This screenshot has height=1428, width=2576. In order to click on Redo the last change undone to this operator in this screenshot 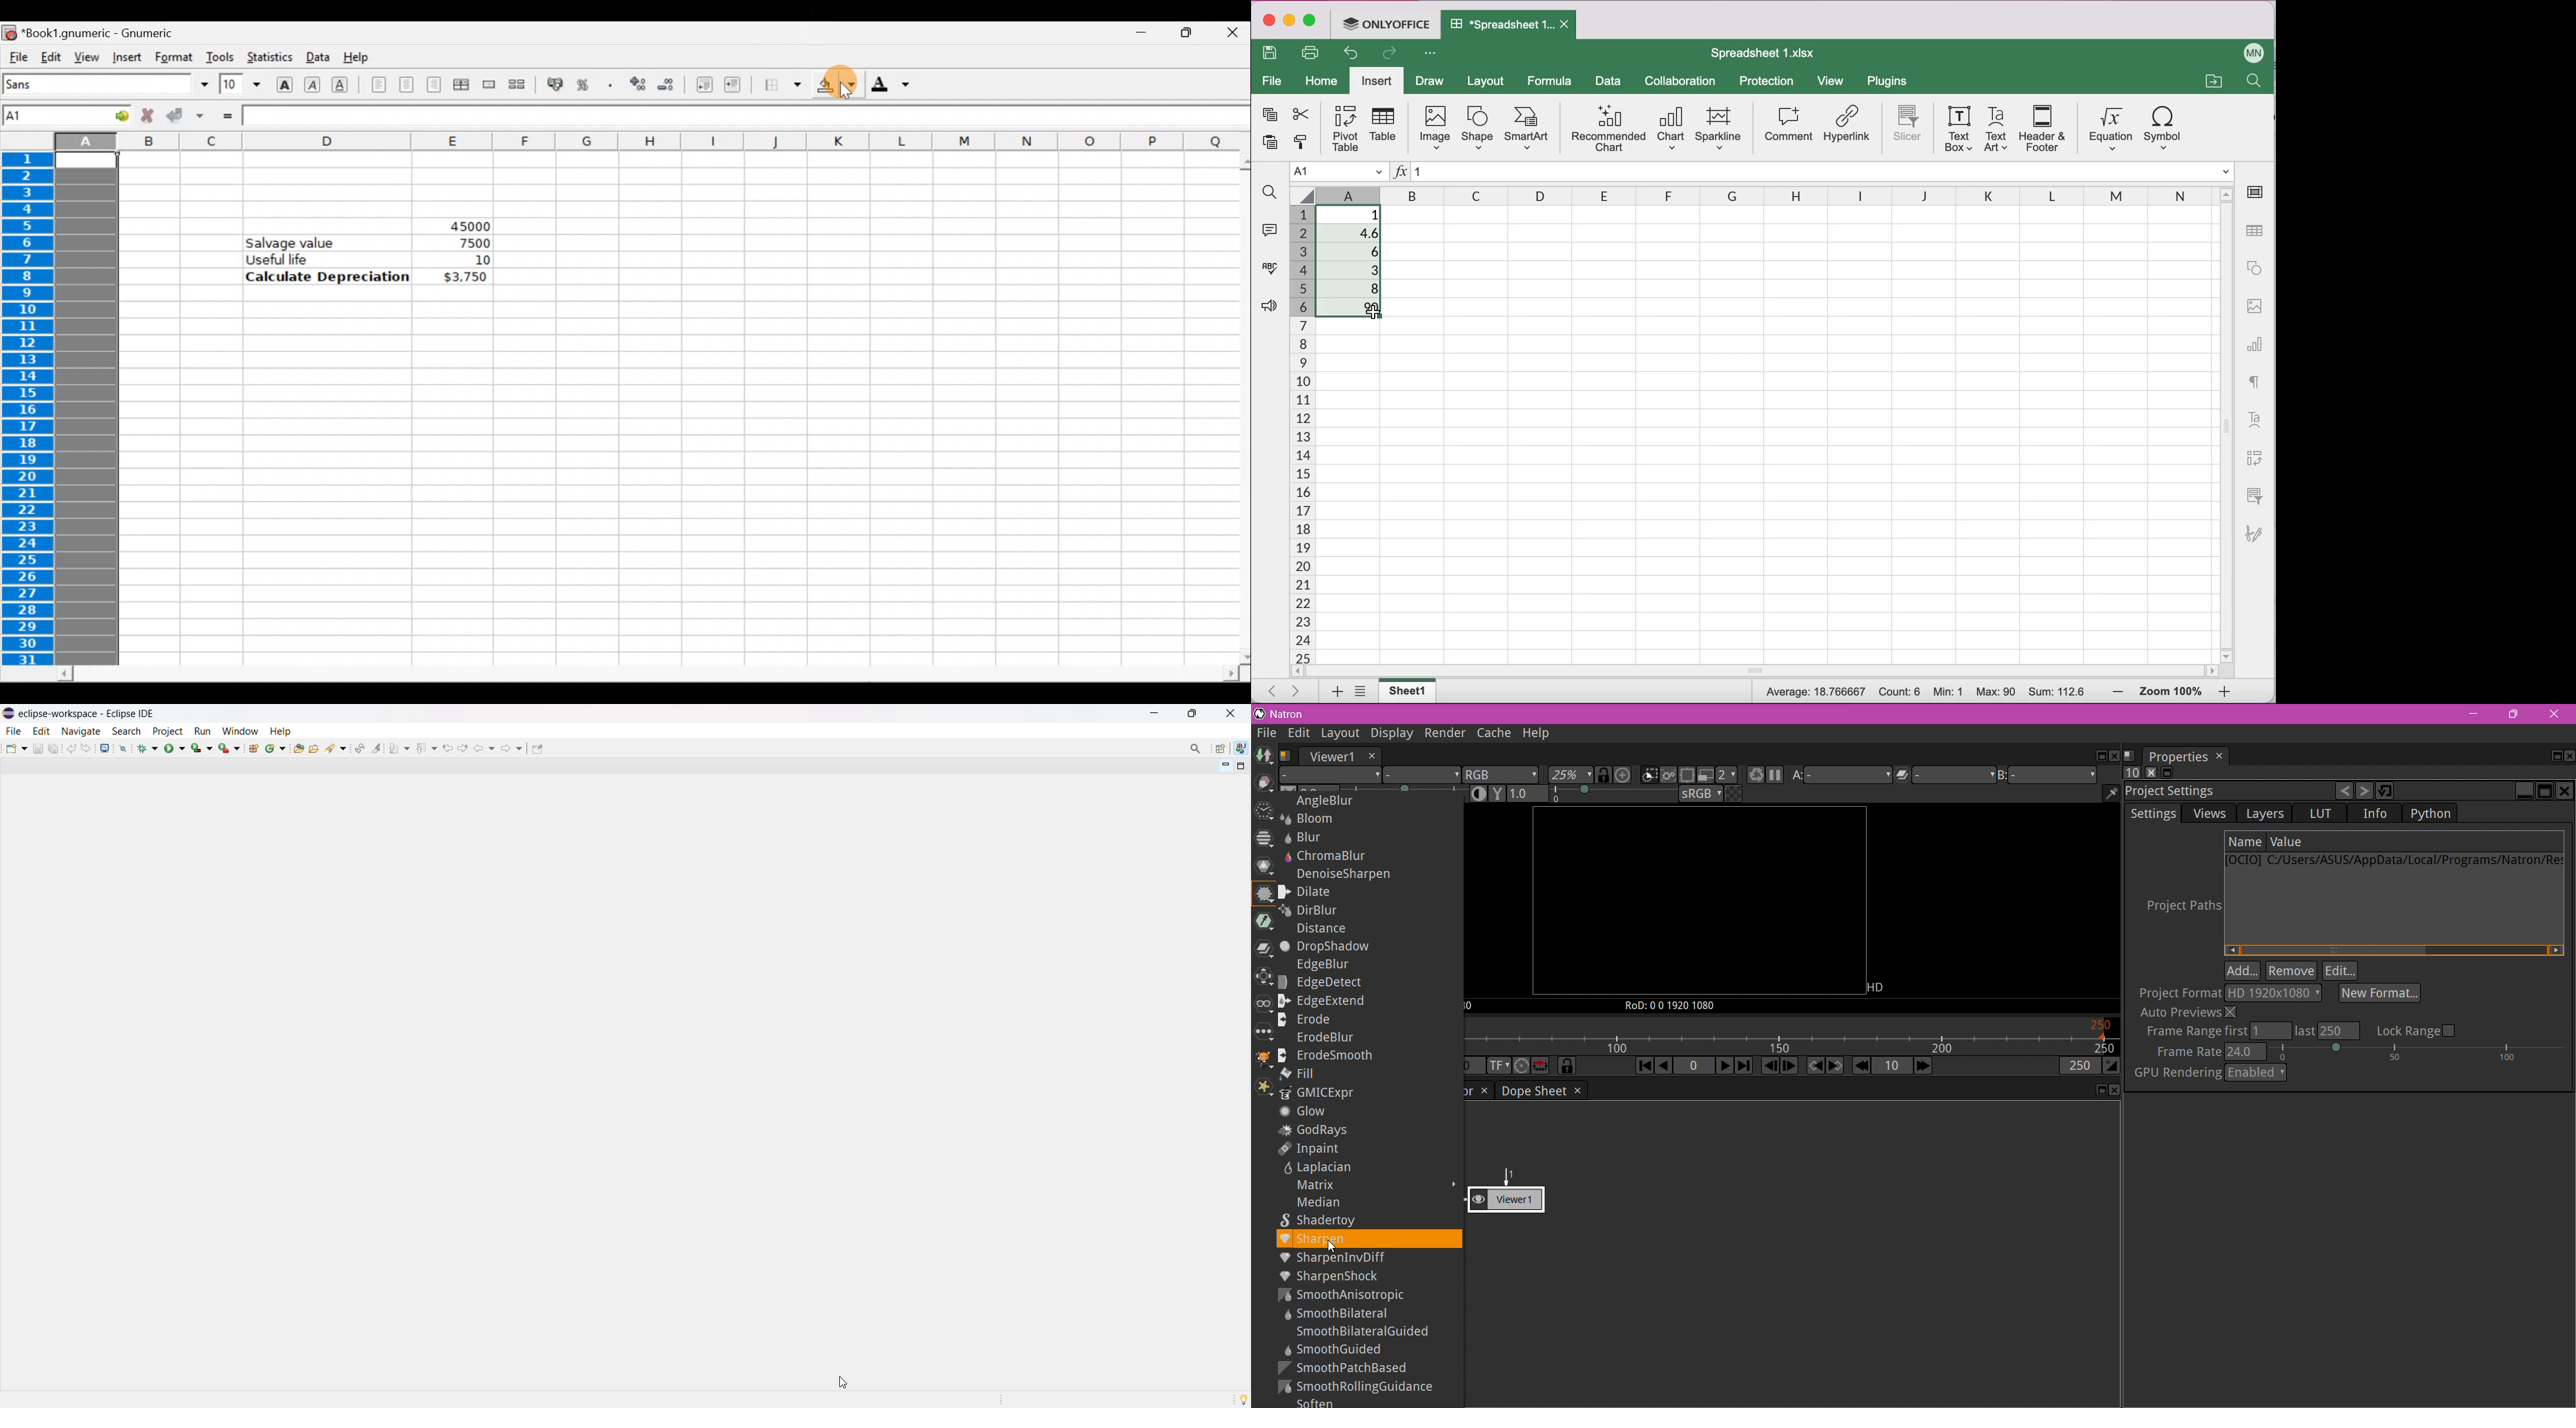, I will do `click(2366, 792)`.